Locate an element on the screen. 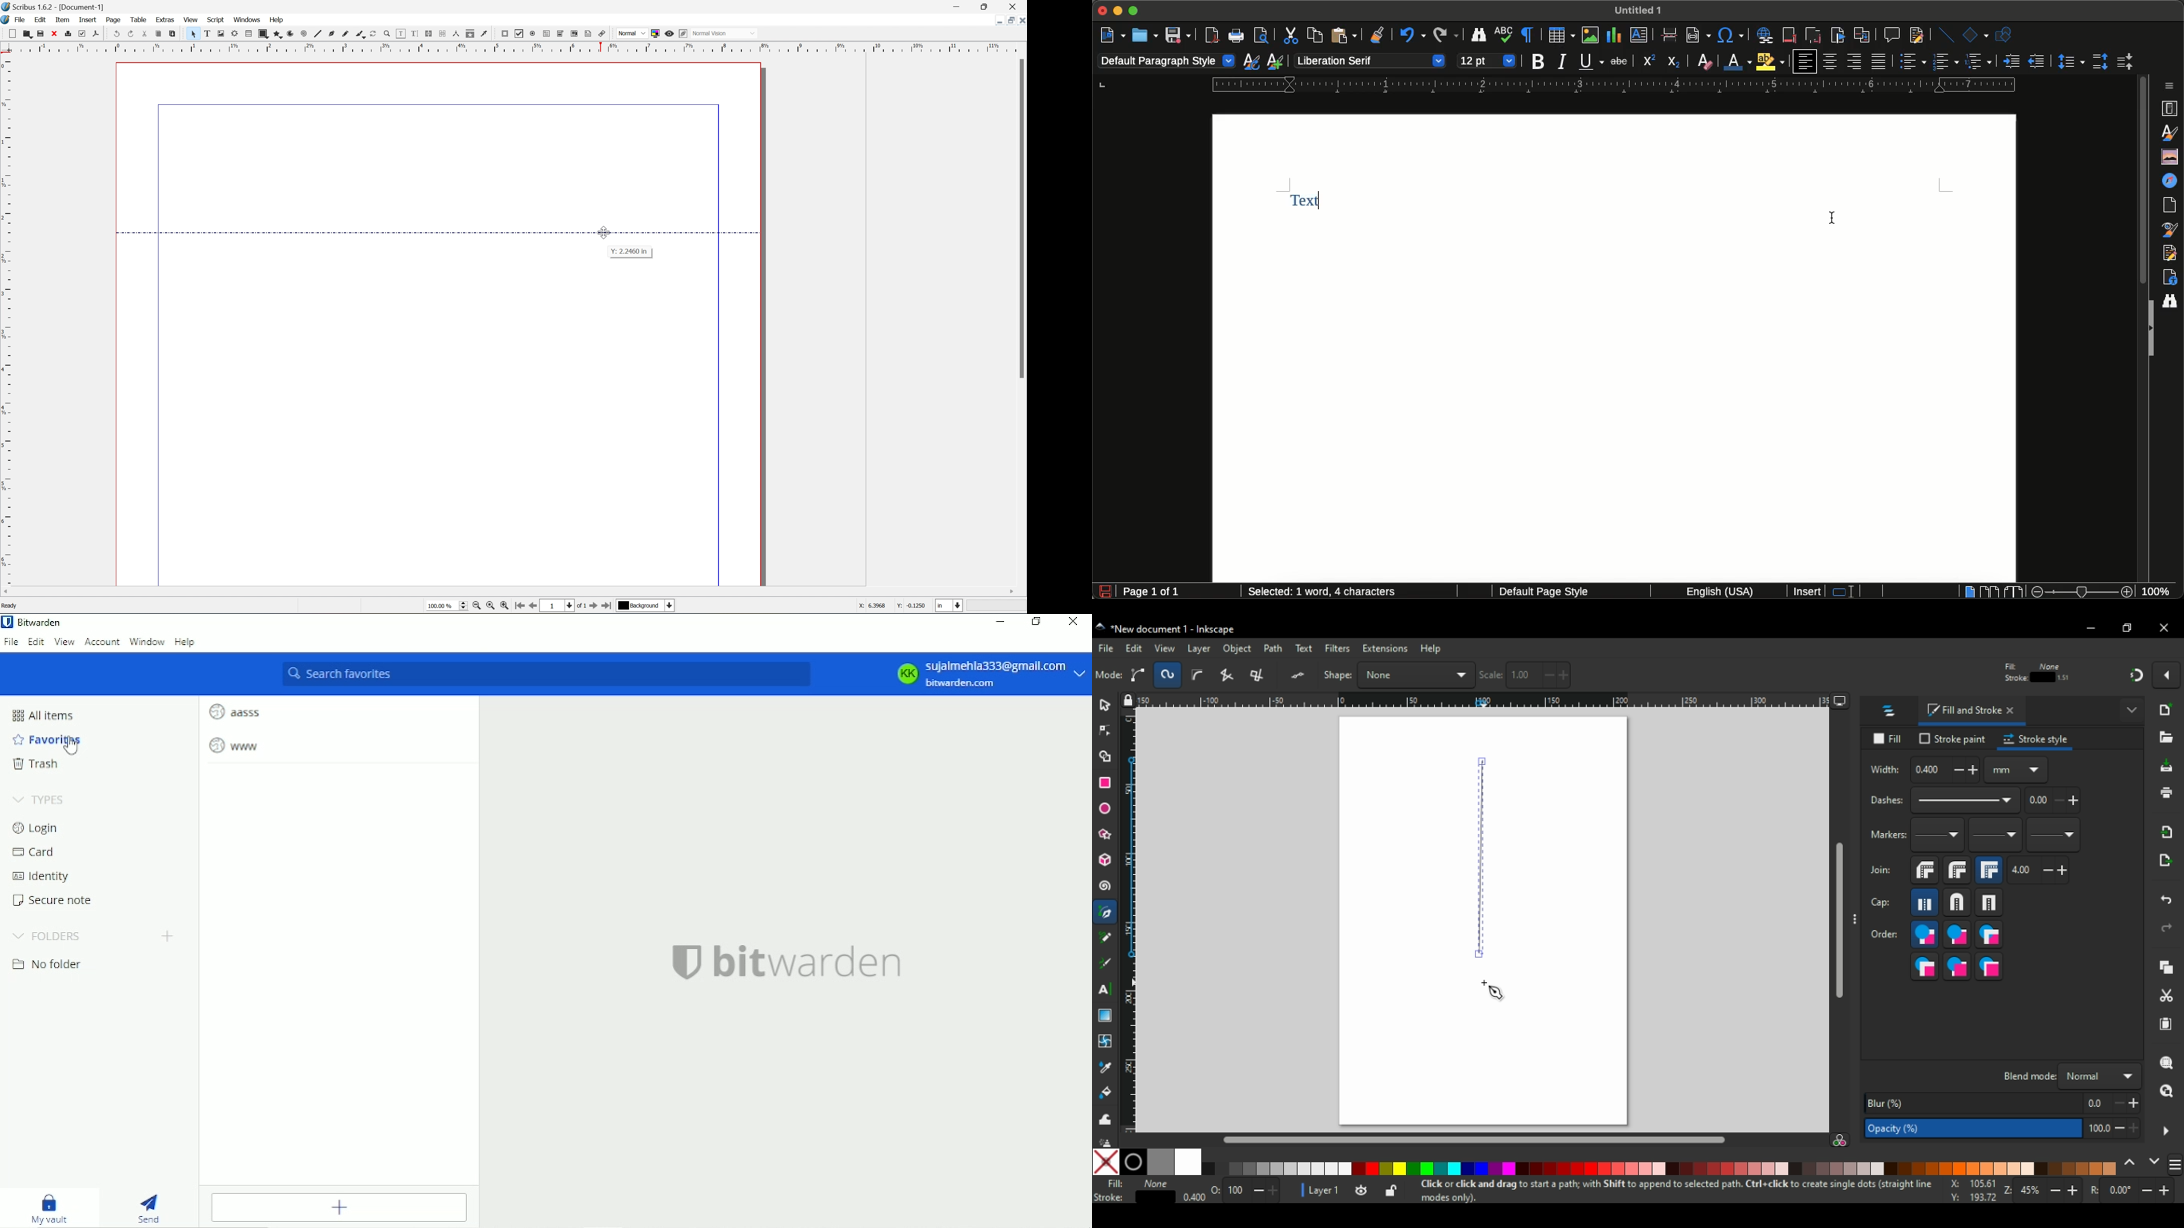 The width and height of the screenshot is (2184, 1232). arc is located at coordinates (290, 34).